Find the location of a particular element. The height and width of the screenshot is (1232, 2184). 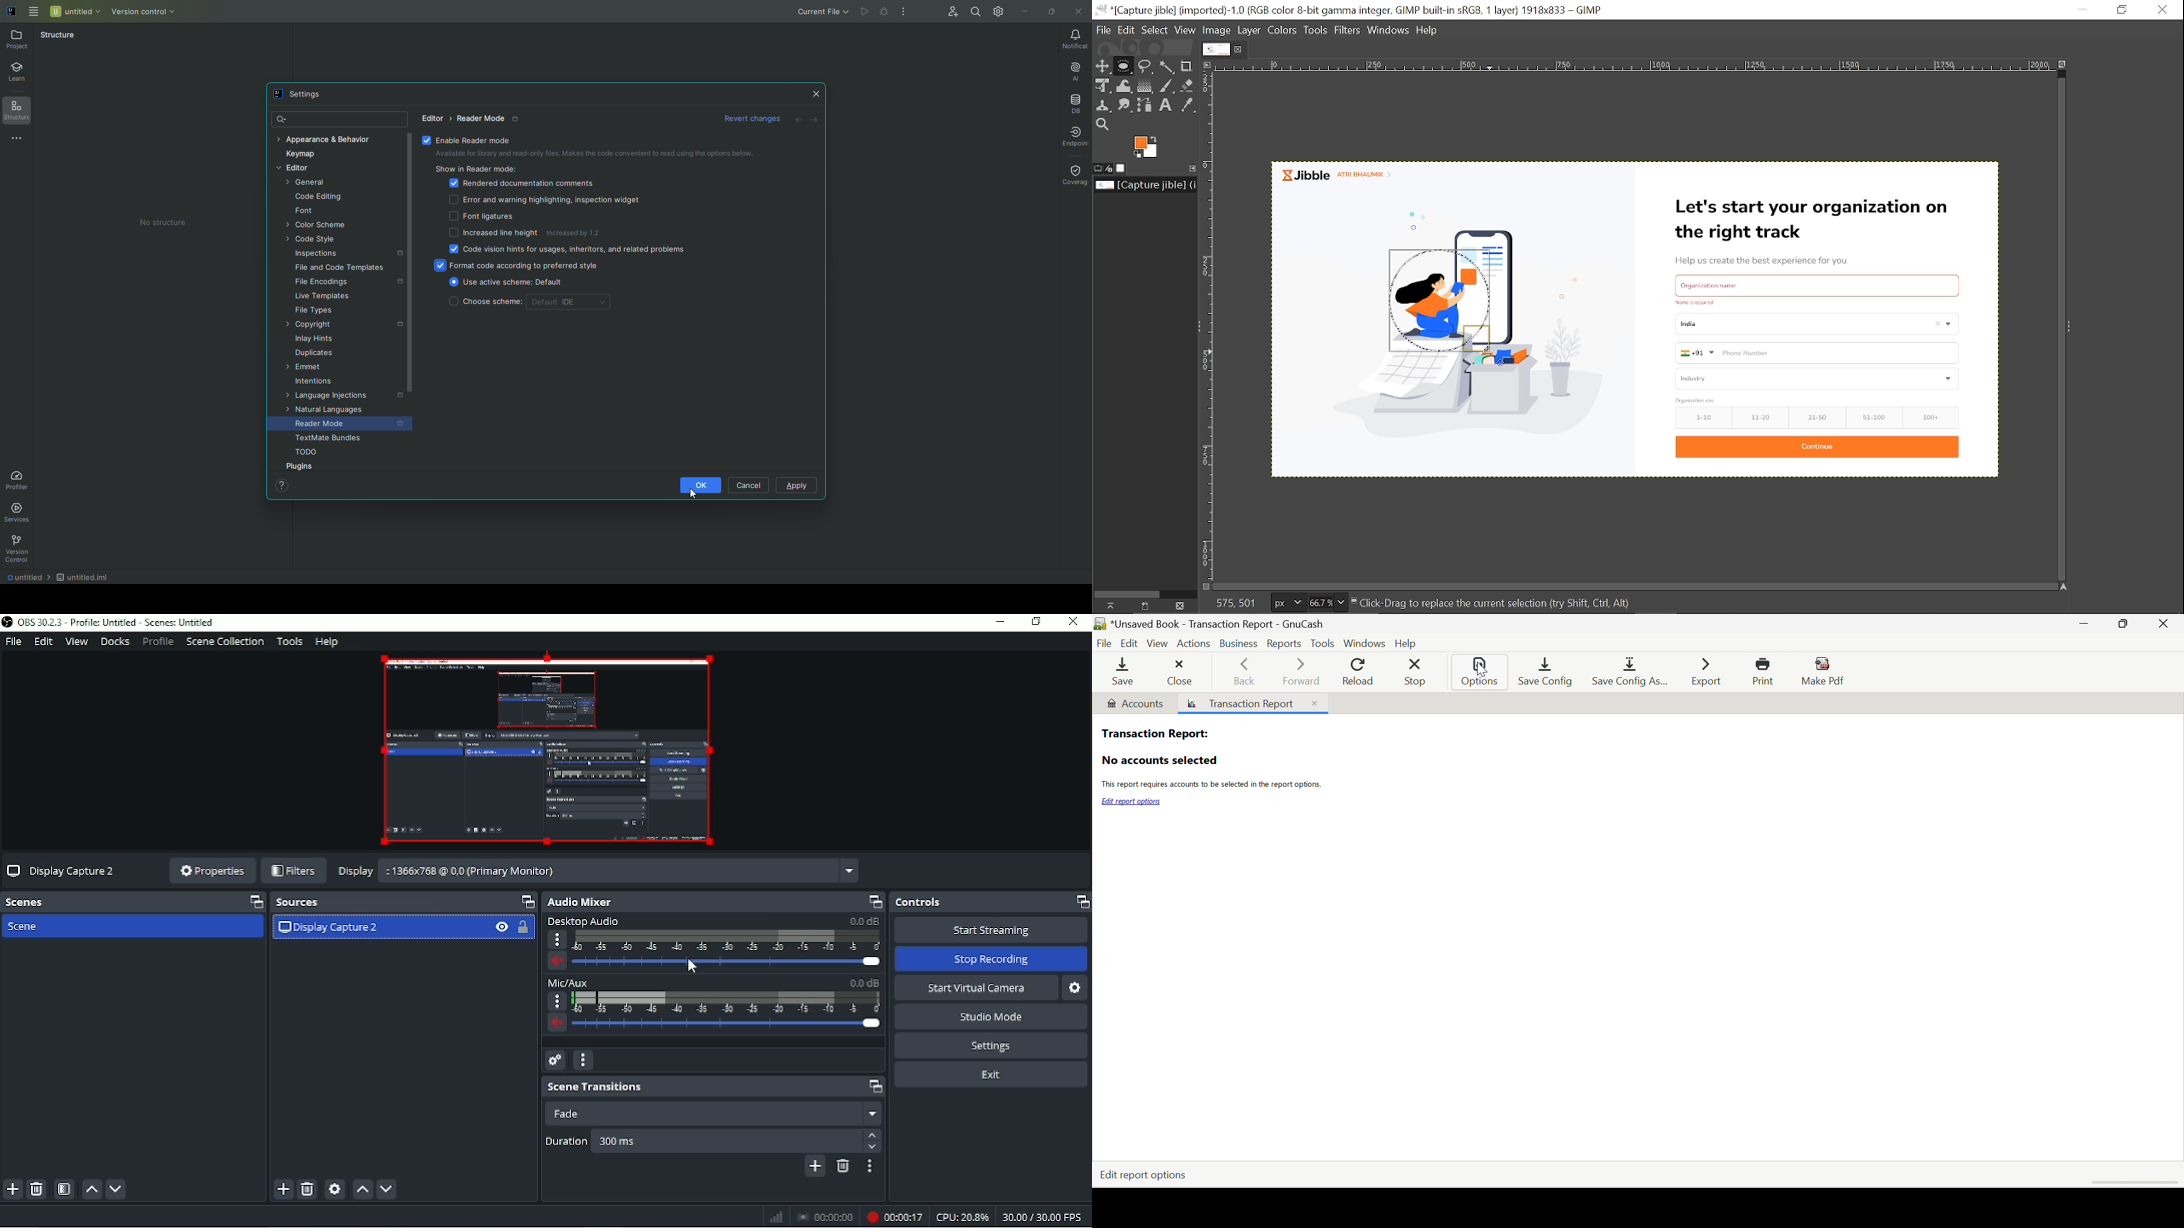

Display Capture 2 is located at coordinates (329, 929).